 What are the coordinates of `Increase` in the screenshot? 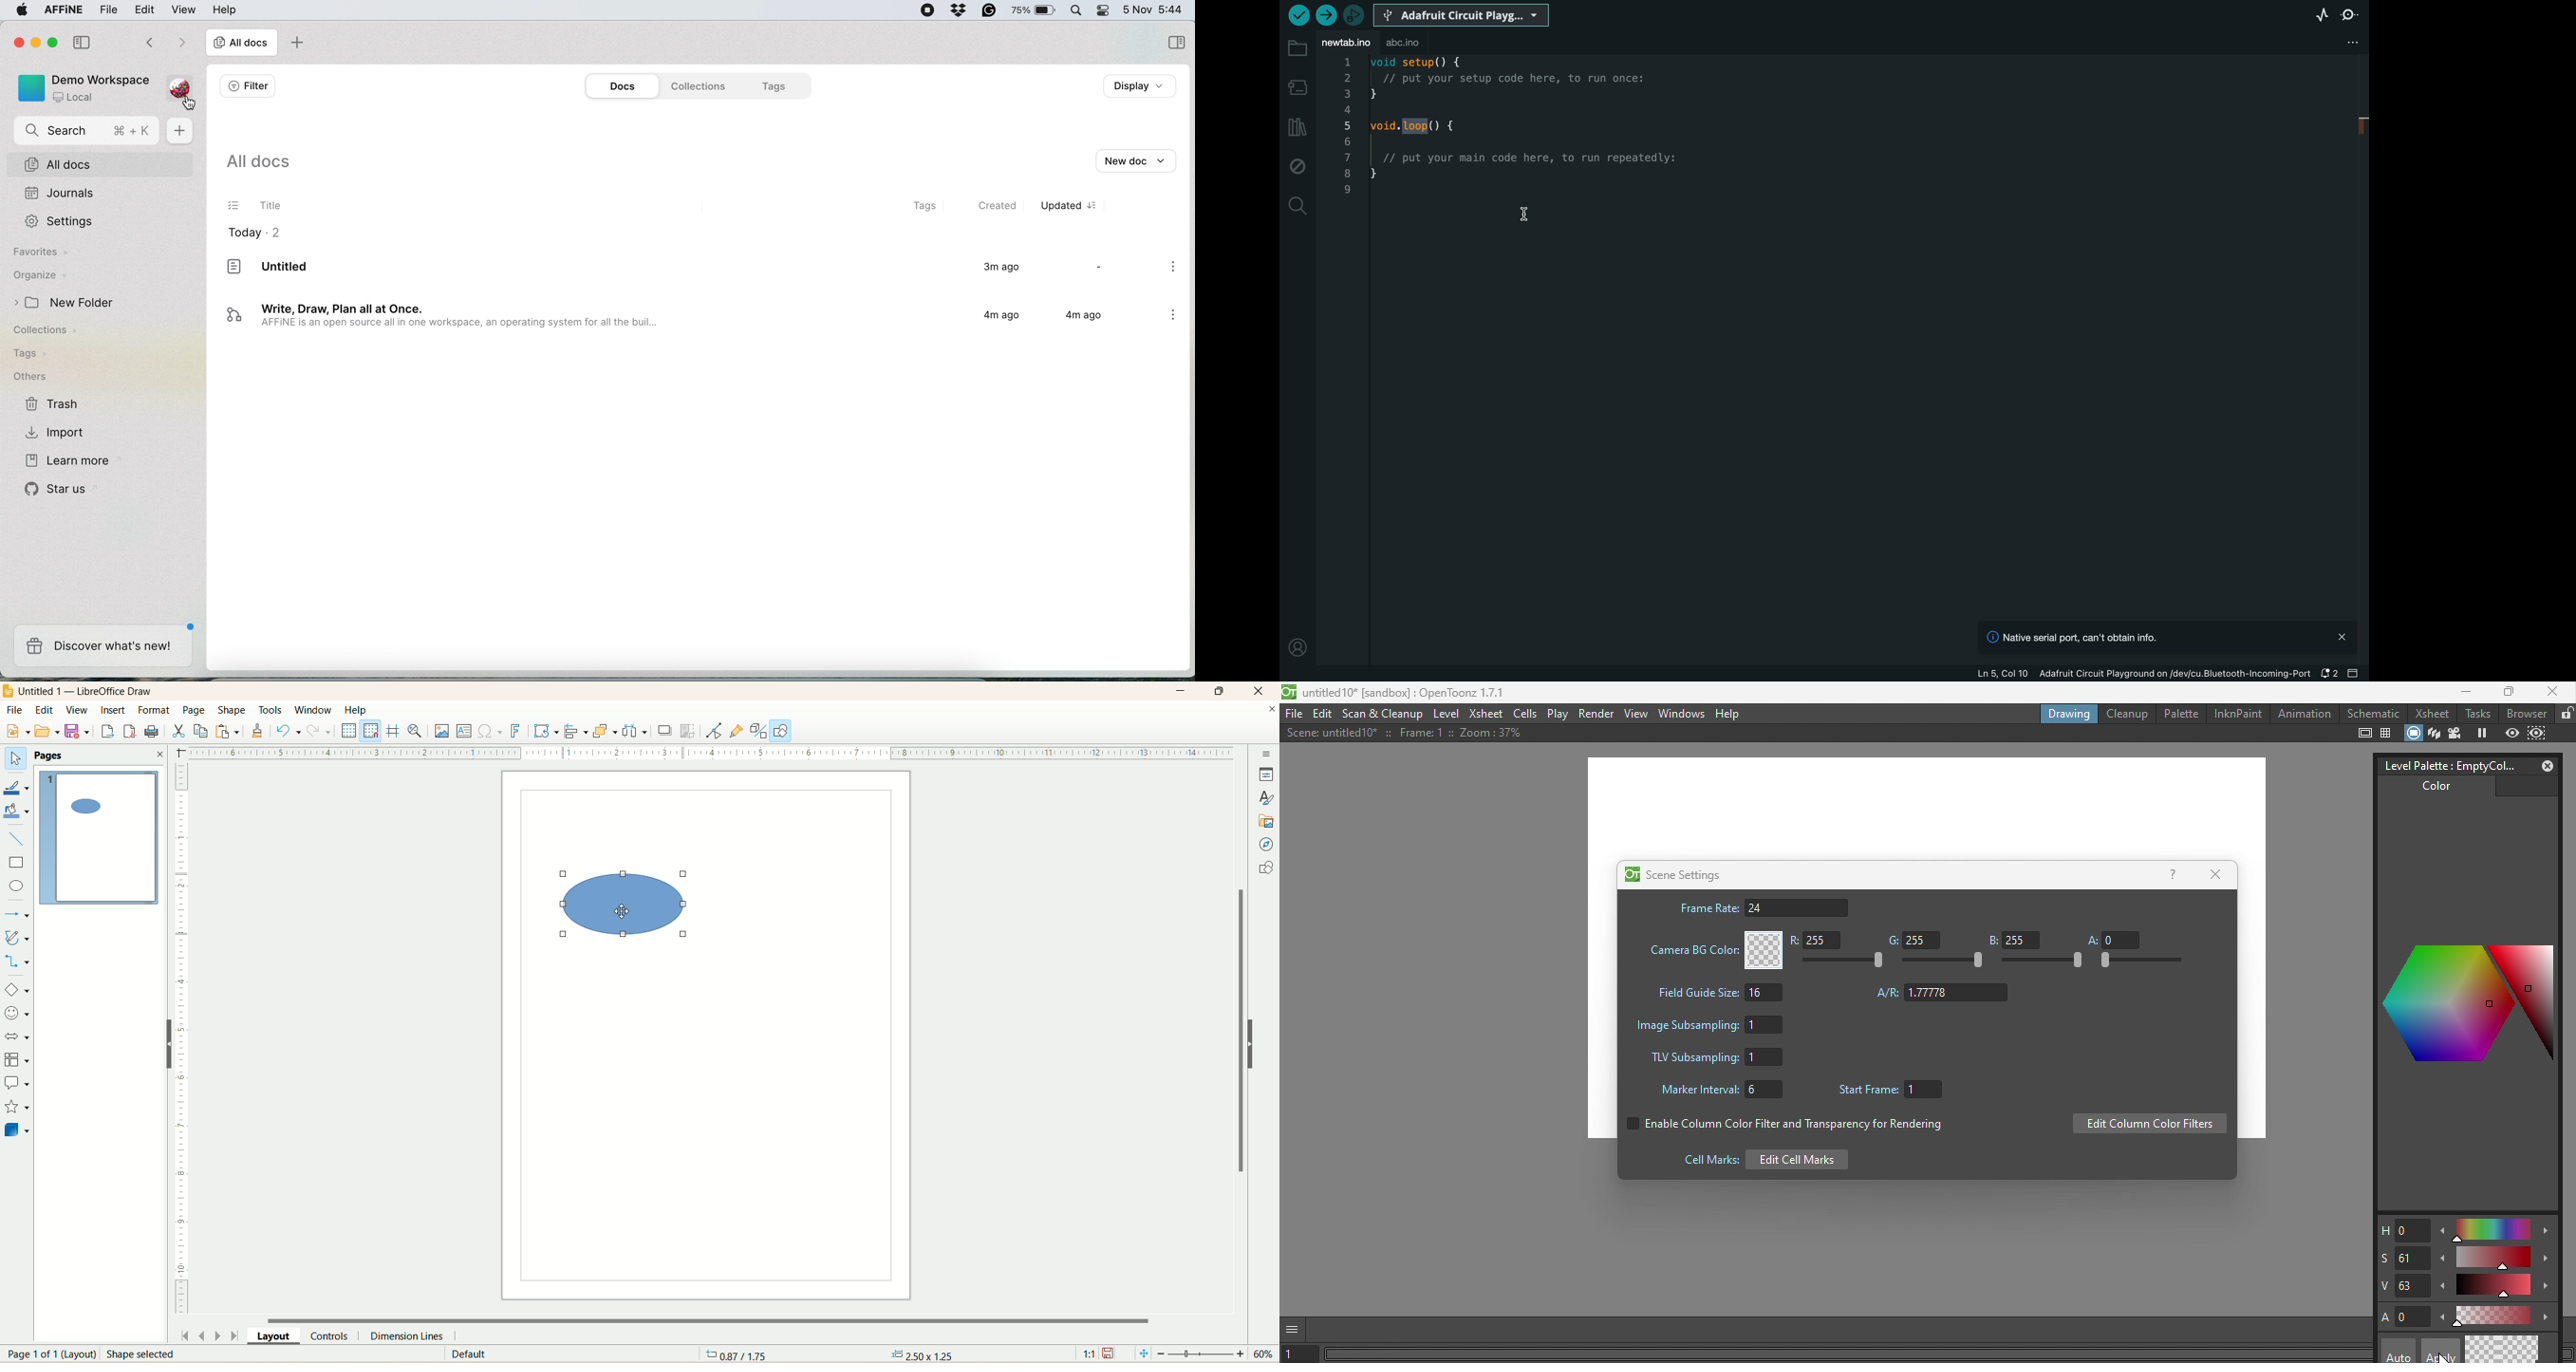 It's located at (2548, 1289).